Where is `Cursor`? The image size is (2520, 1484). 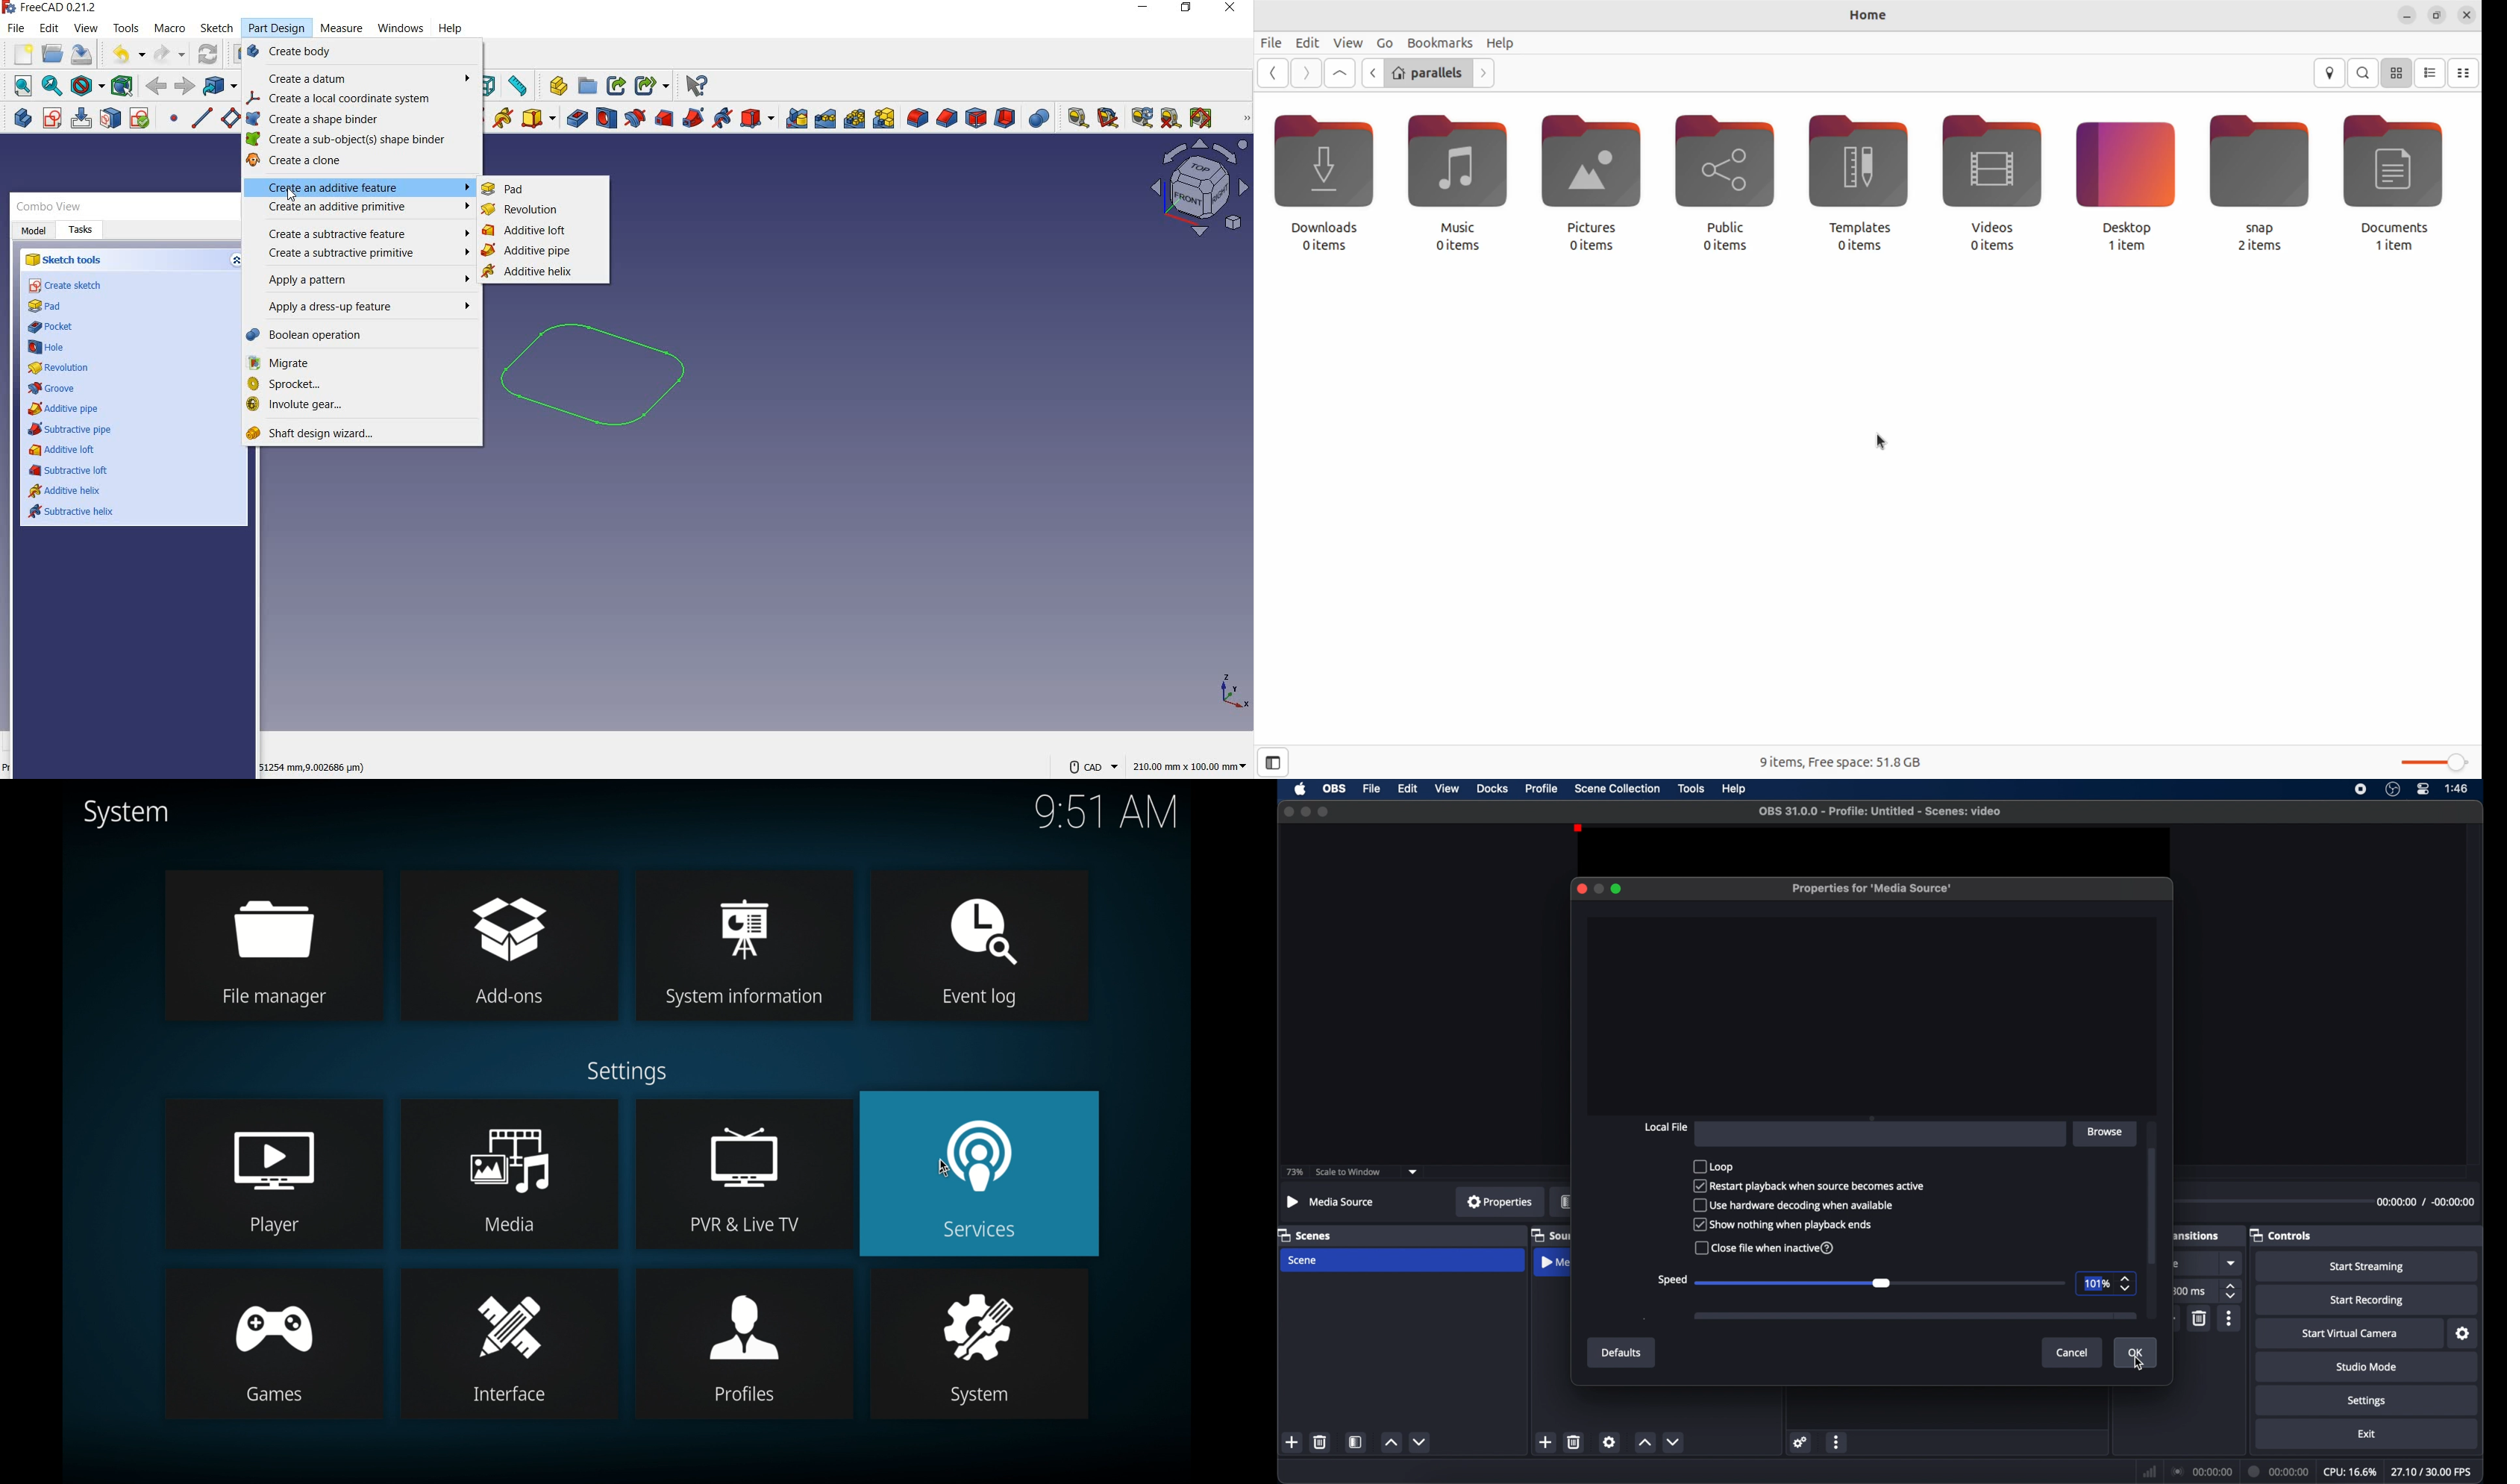
Cursor is located at coordinates (400, 28).